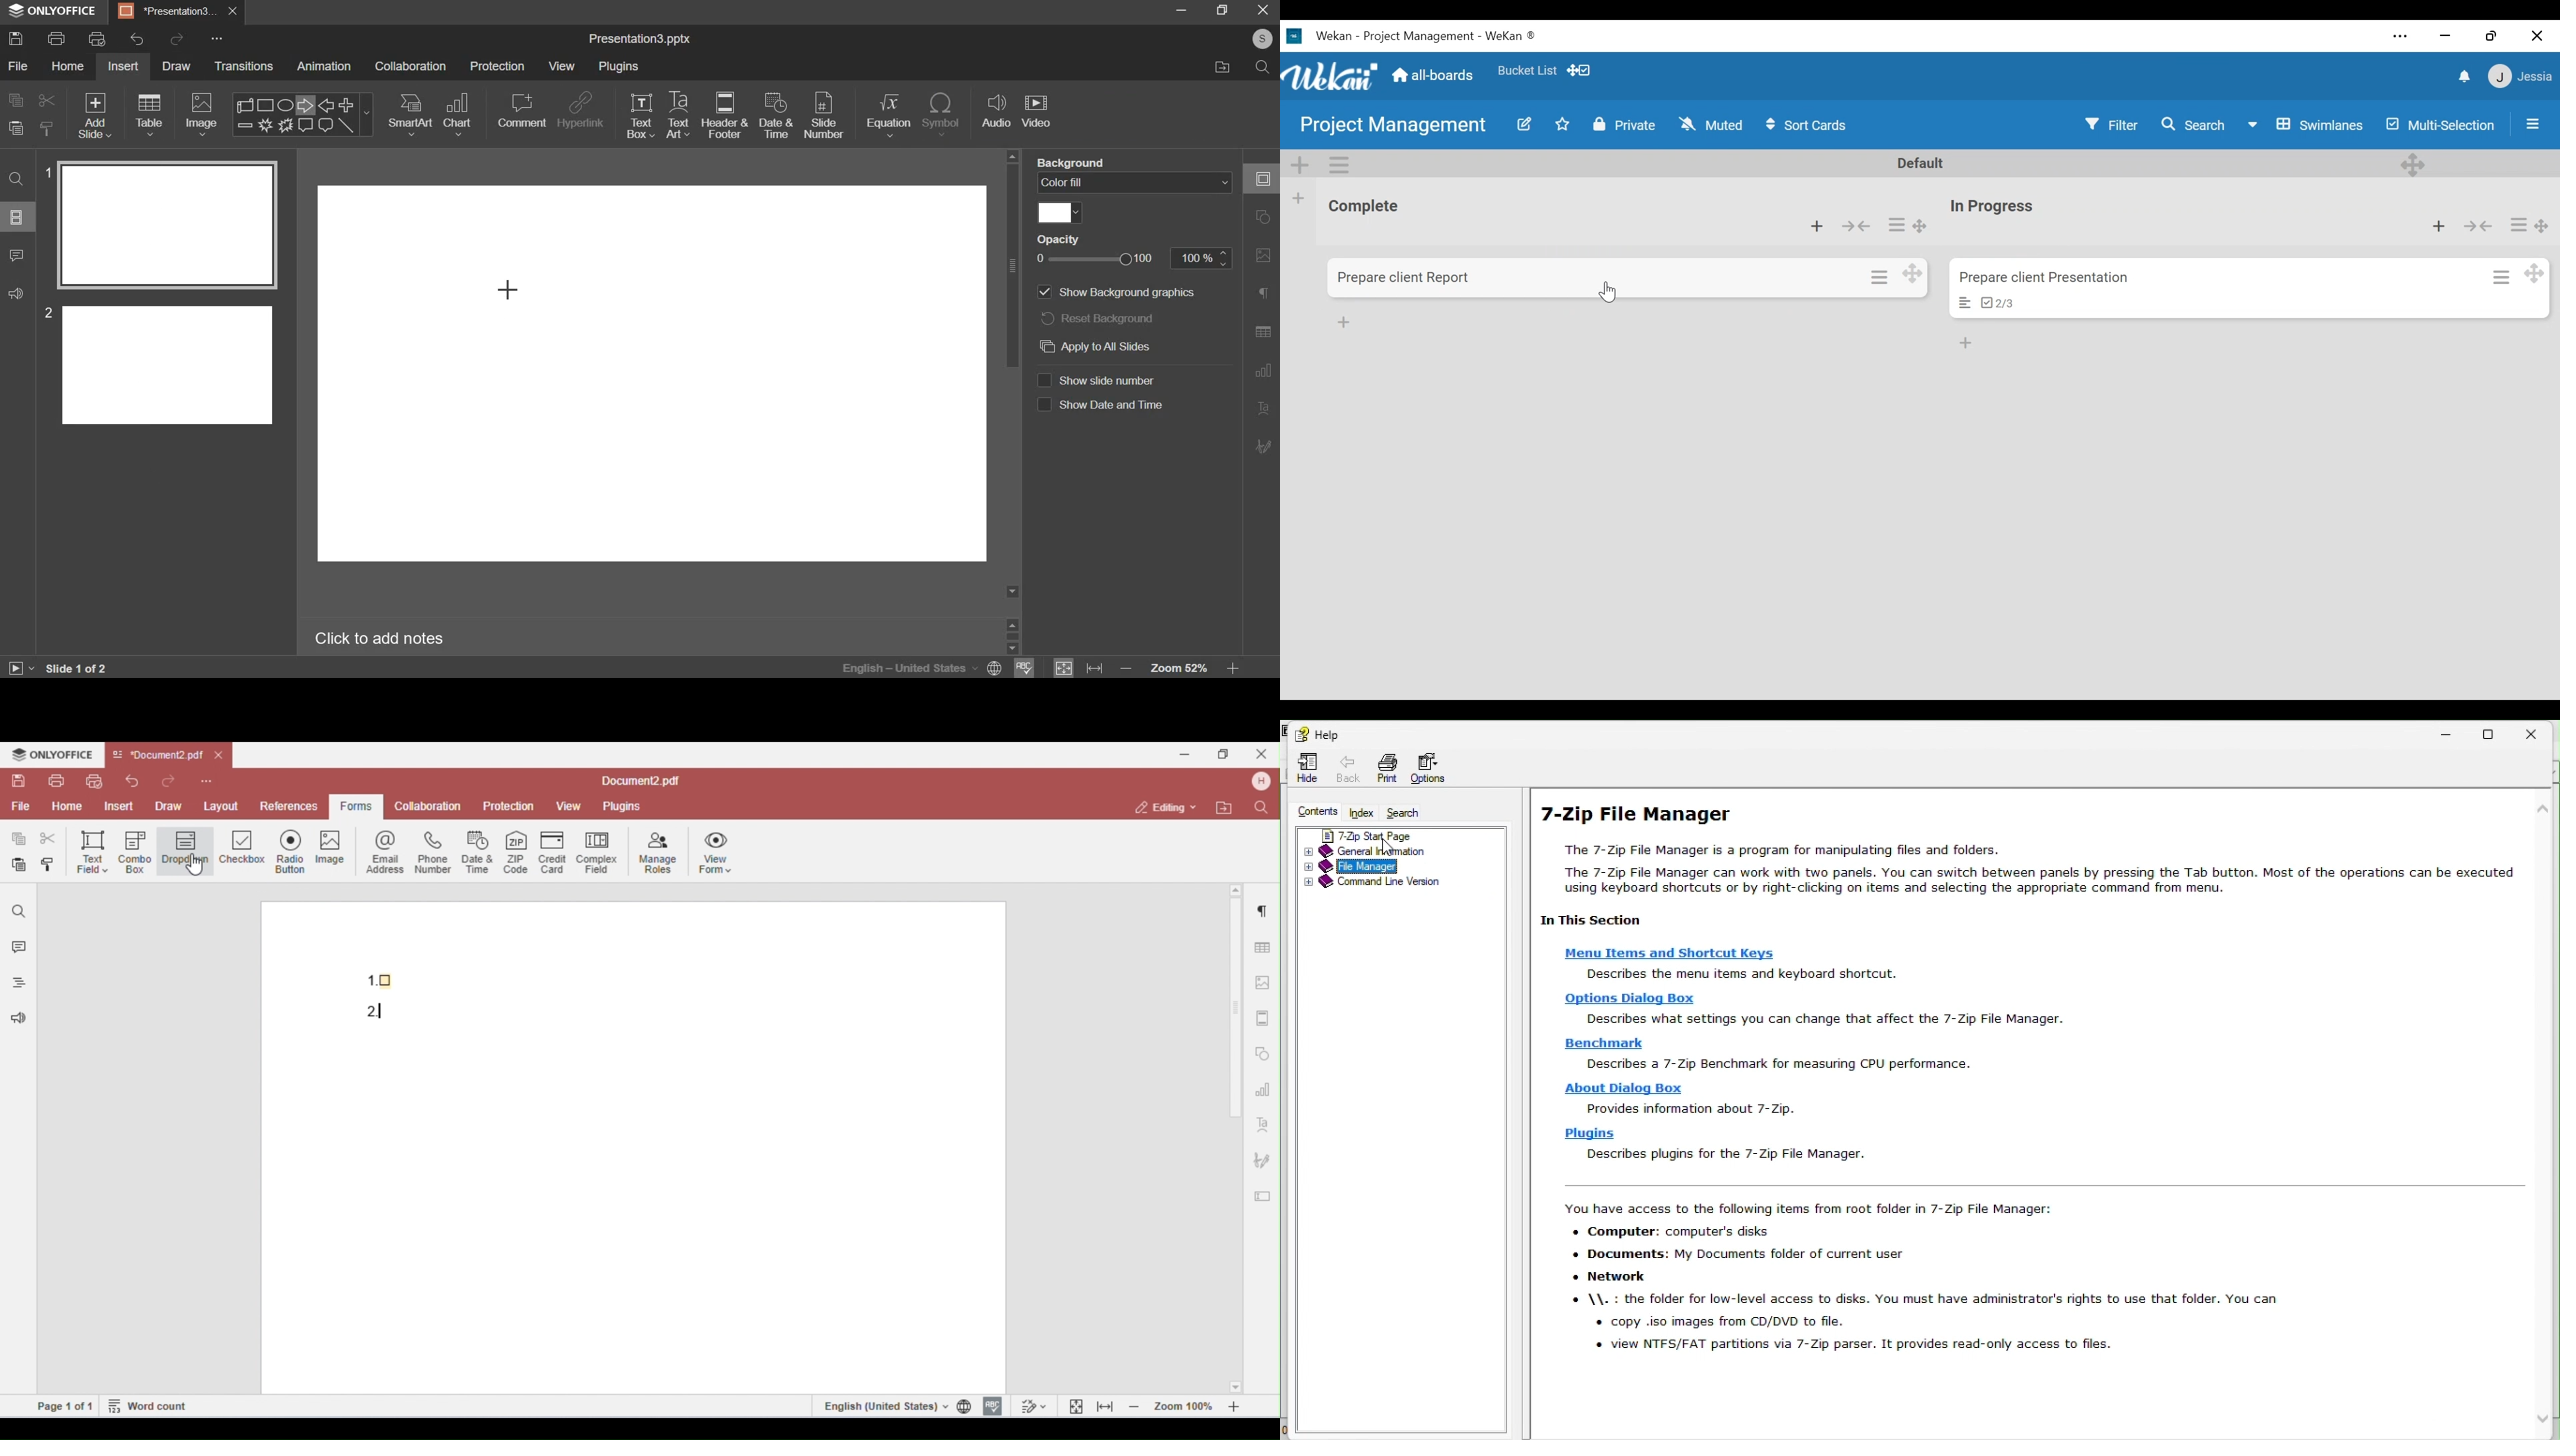 This screenshot has height=1456, width=2576. Describe the element at coordinates (678, 115) in the screenshot. I see `text art` at that location.